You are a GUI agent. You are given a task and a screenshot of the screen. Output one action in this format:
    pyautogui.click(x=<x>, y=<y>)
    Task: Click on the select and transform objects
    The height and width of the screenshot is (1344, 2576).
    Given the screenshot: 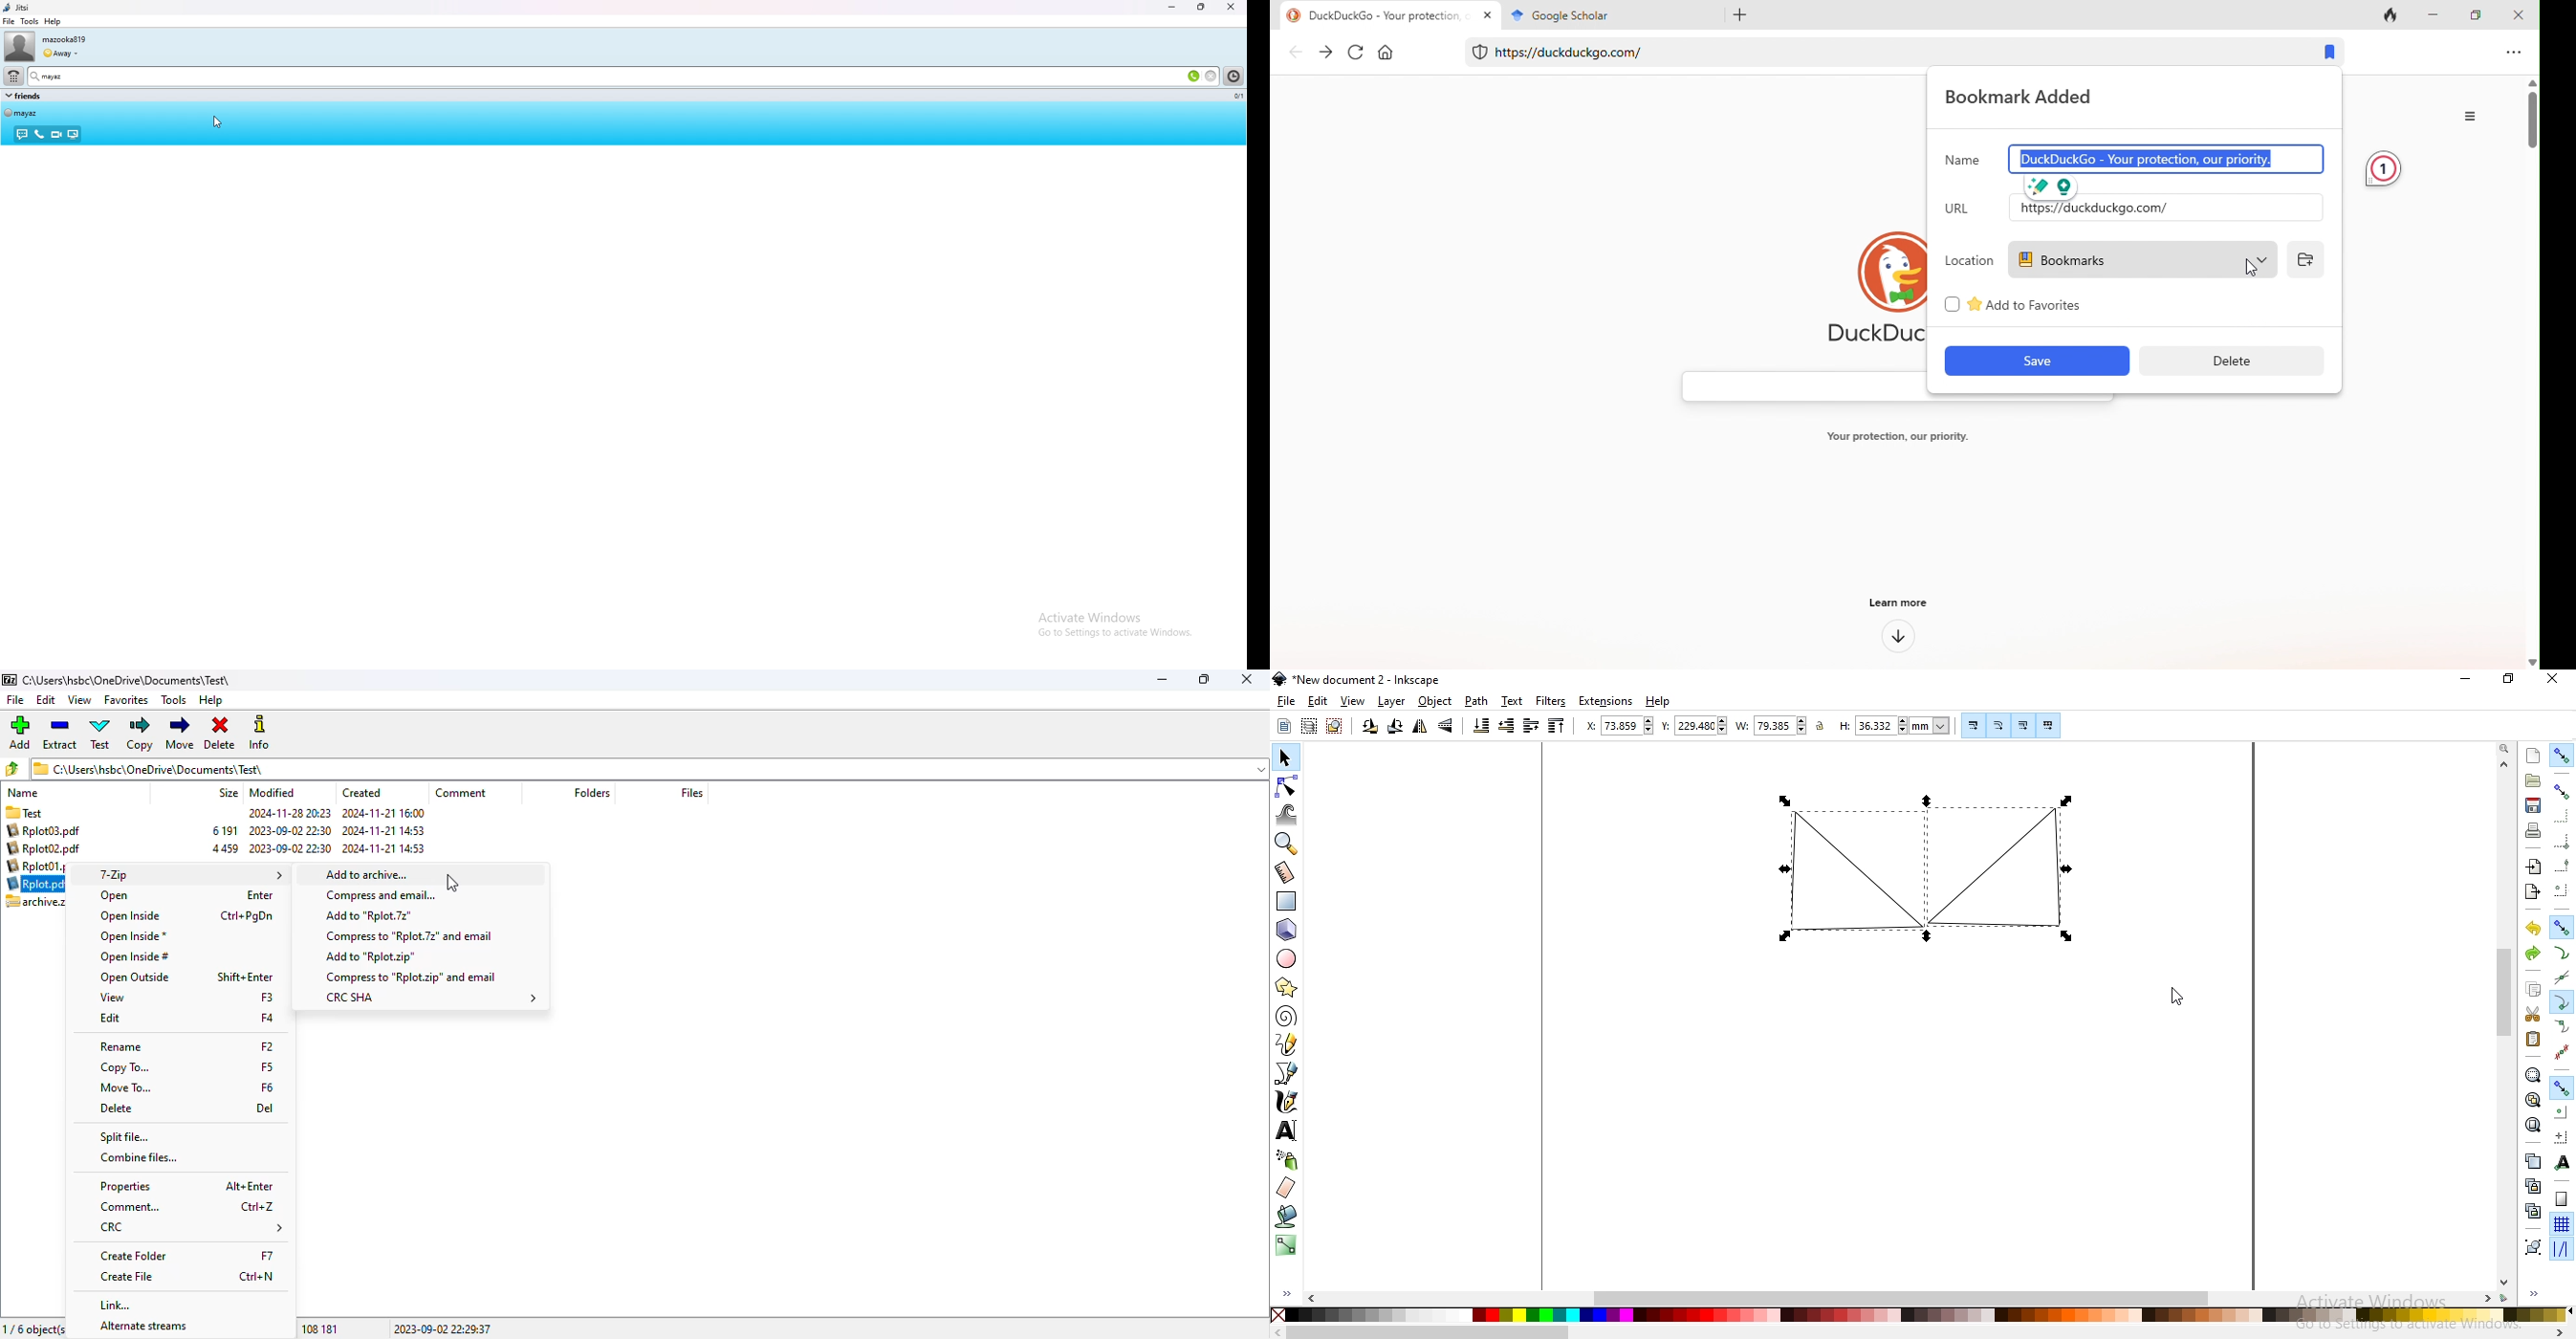 What is the action you would take?
    pyautogui.click(x=1284, y=757)
    